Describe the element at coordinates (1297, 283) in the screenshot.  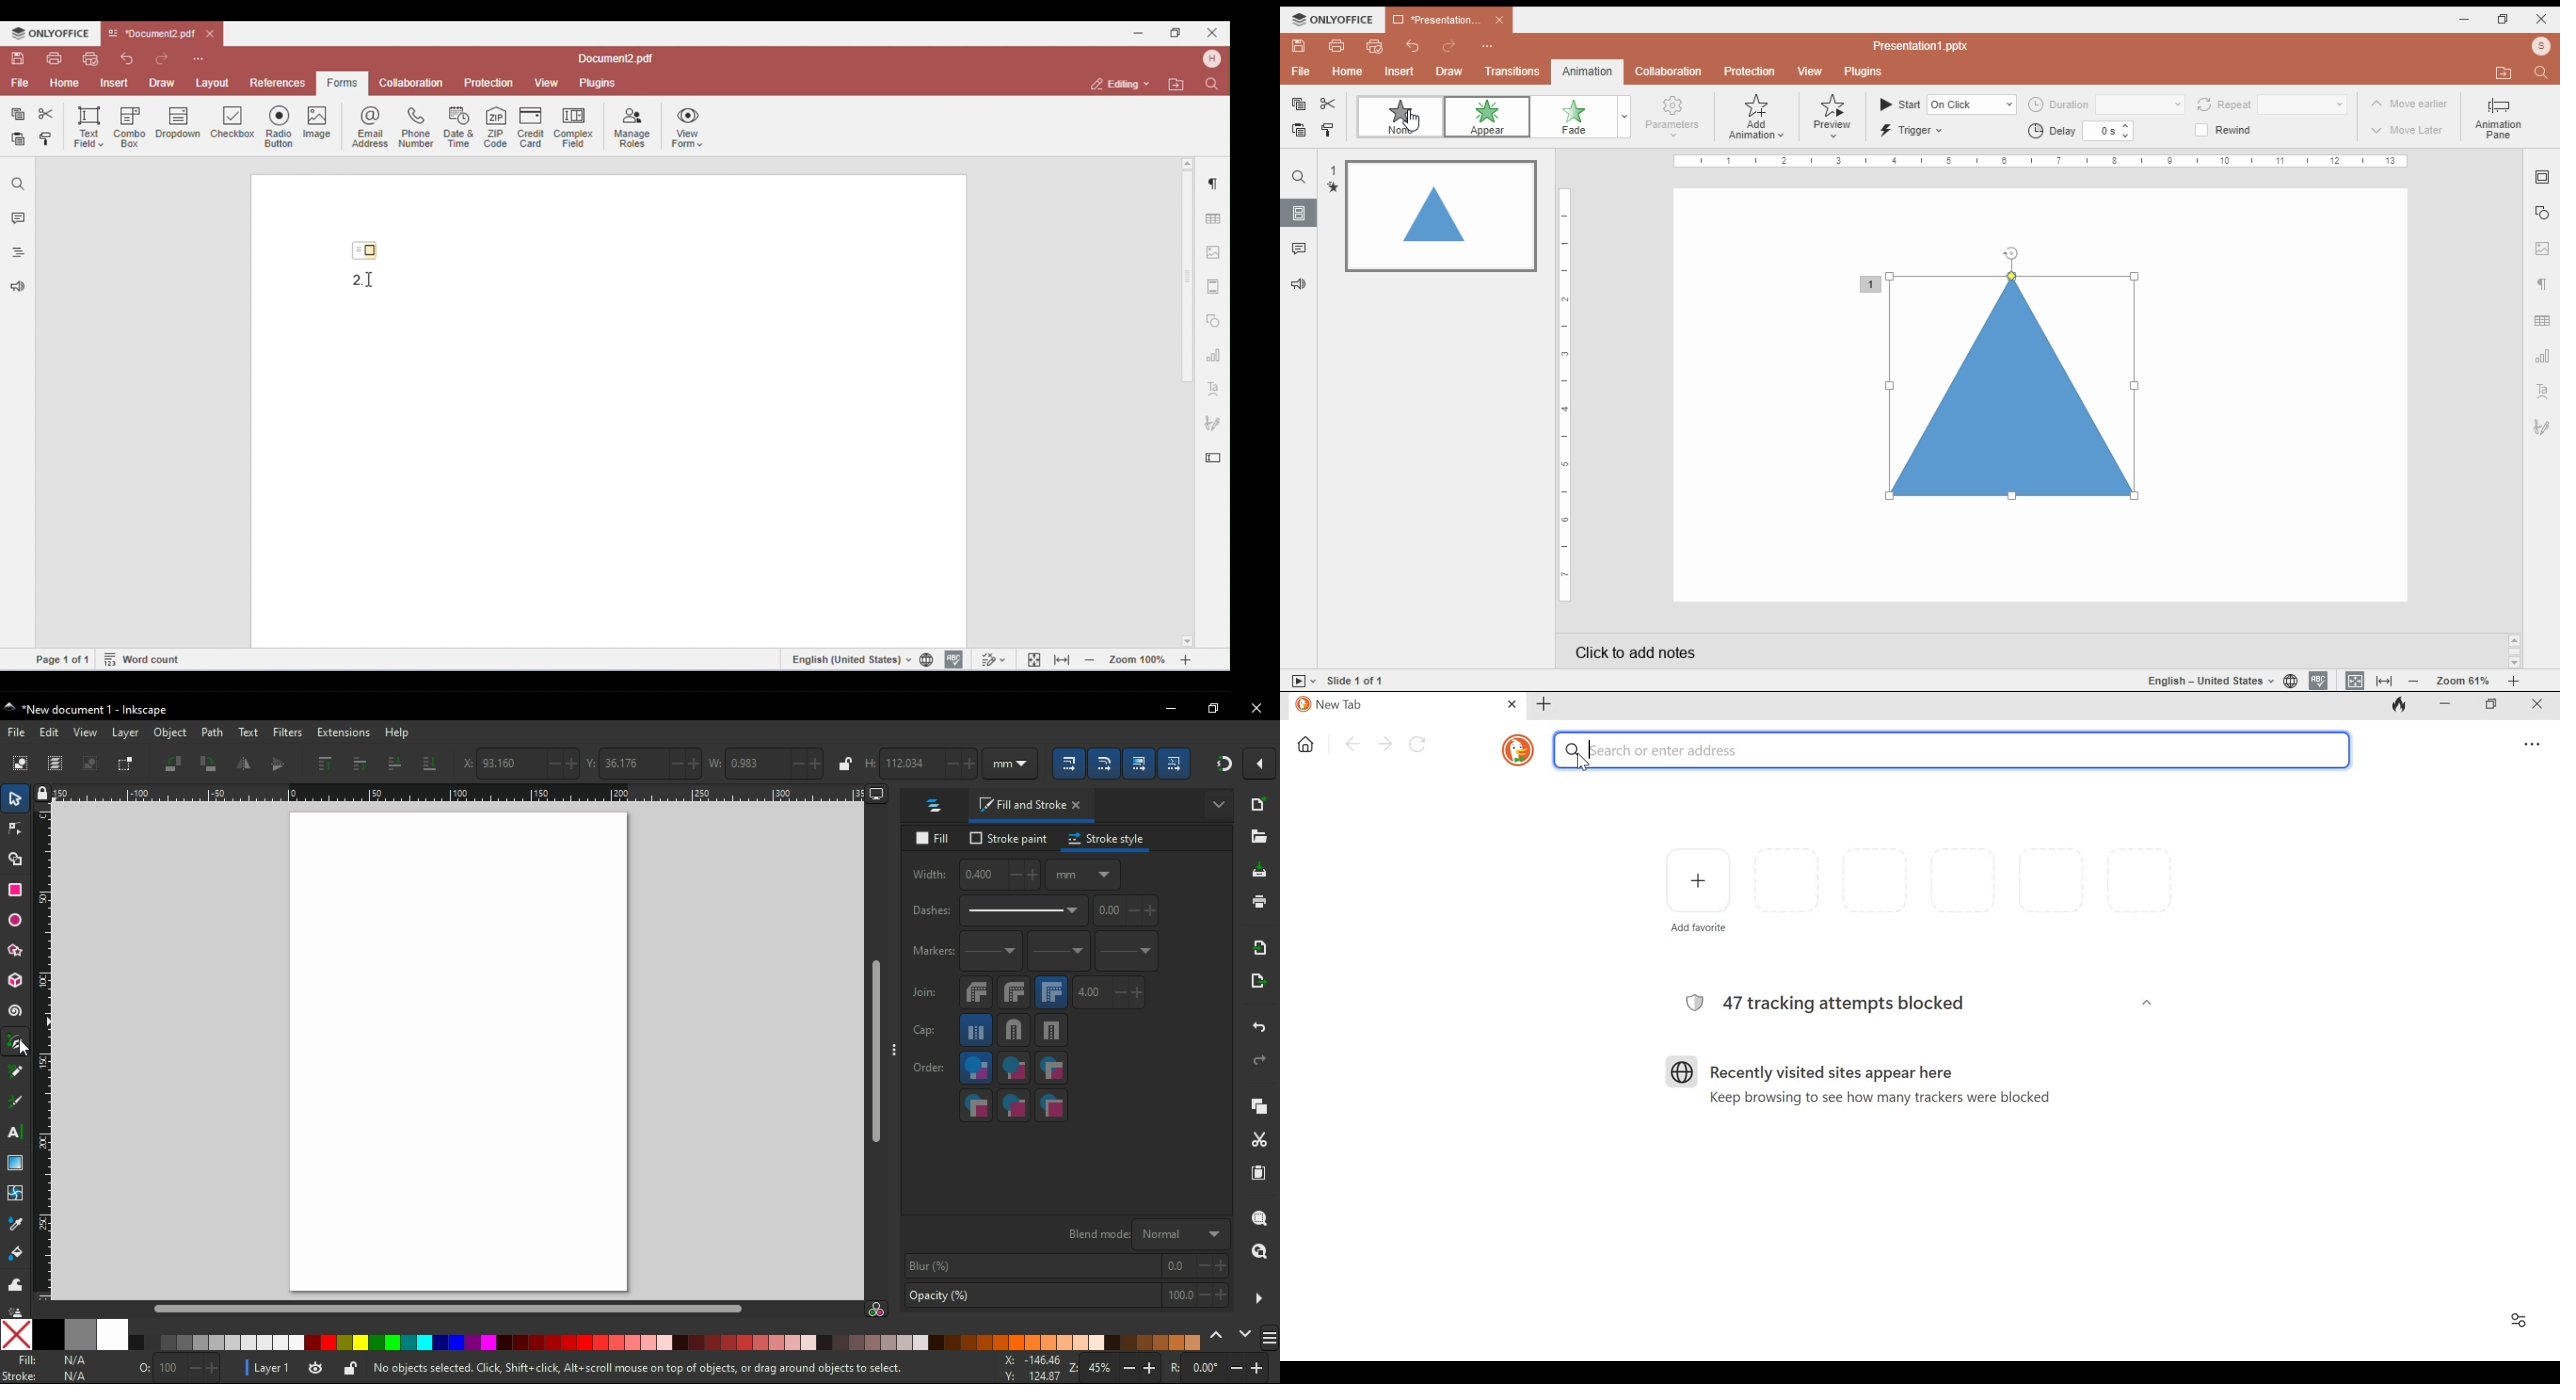
I see `suggestions and feedback` at that location.